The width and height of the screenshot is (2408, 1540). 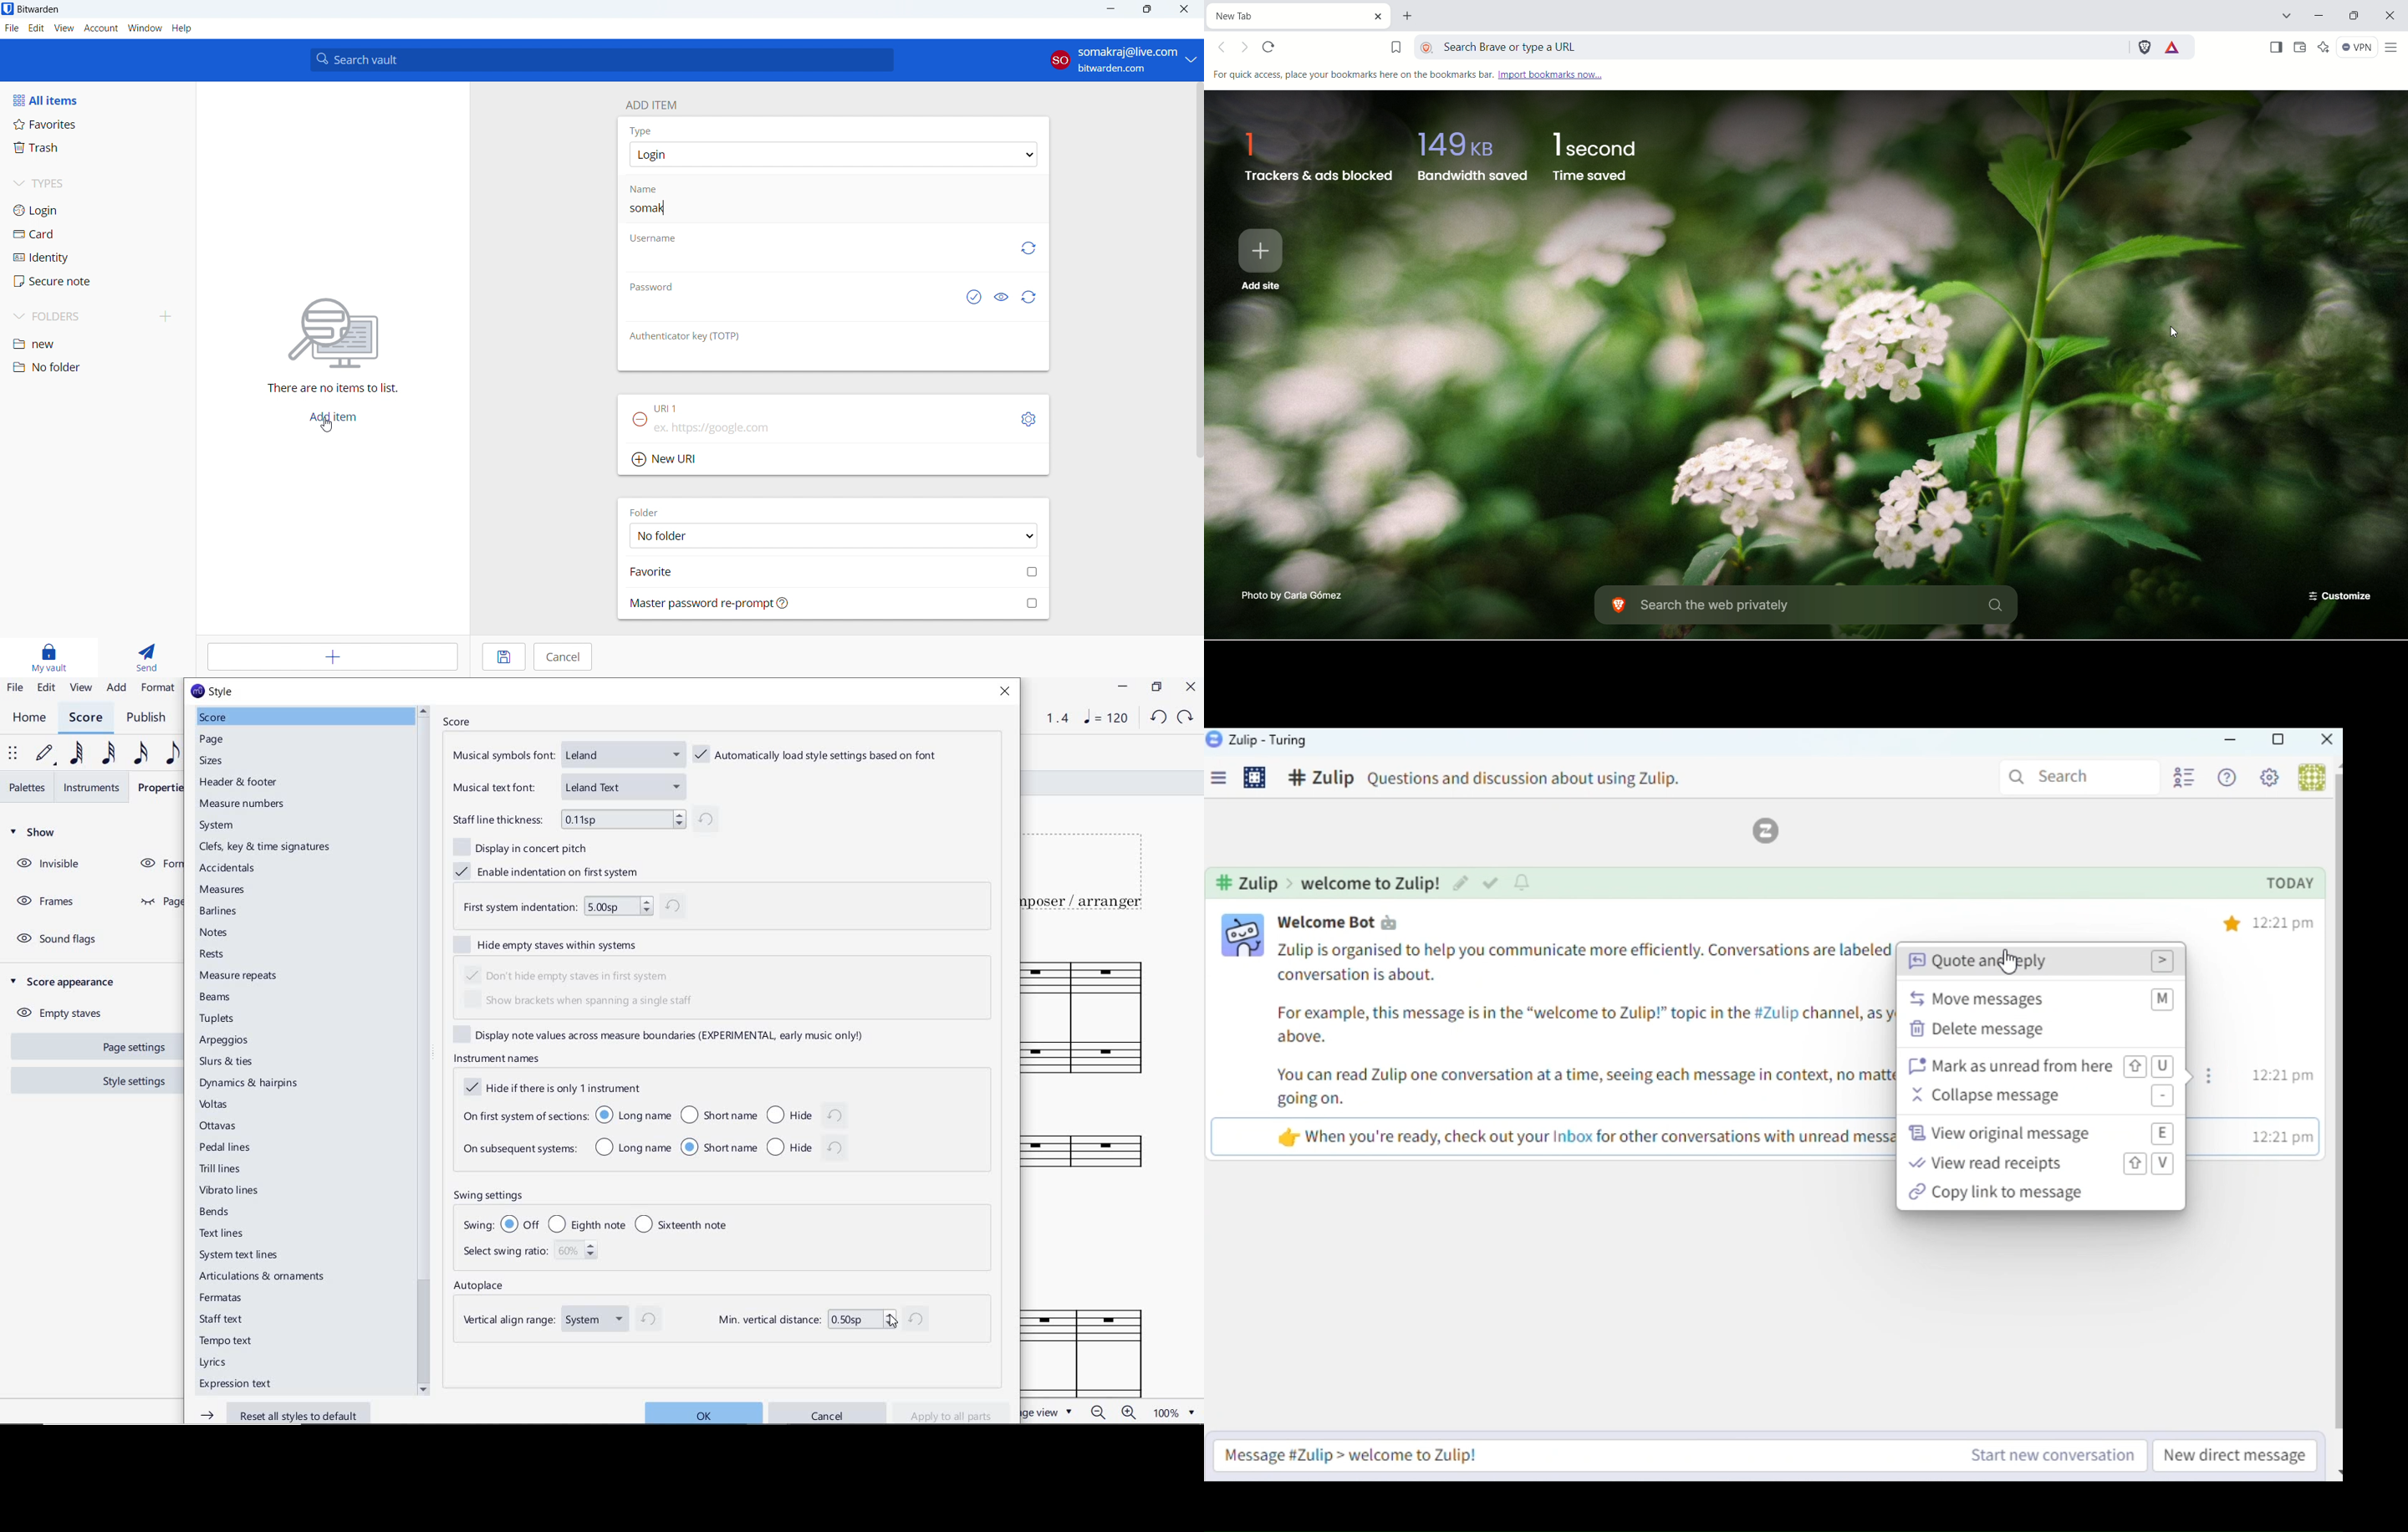 What do you see at coordinates (2076, 775) in the screenshot?
I see `Search` at bounding box center [2076, 775].